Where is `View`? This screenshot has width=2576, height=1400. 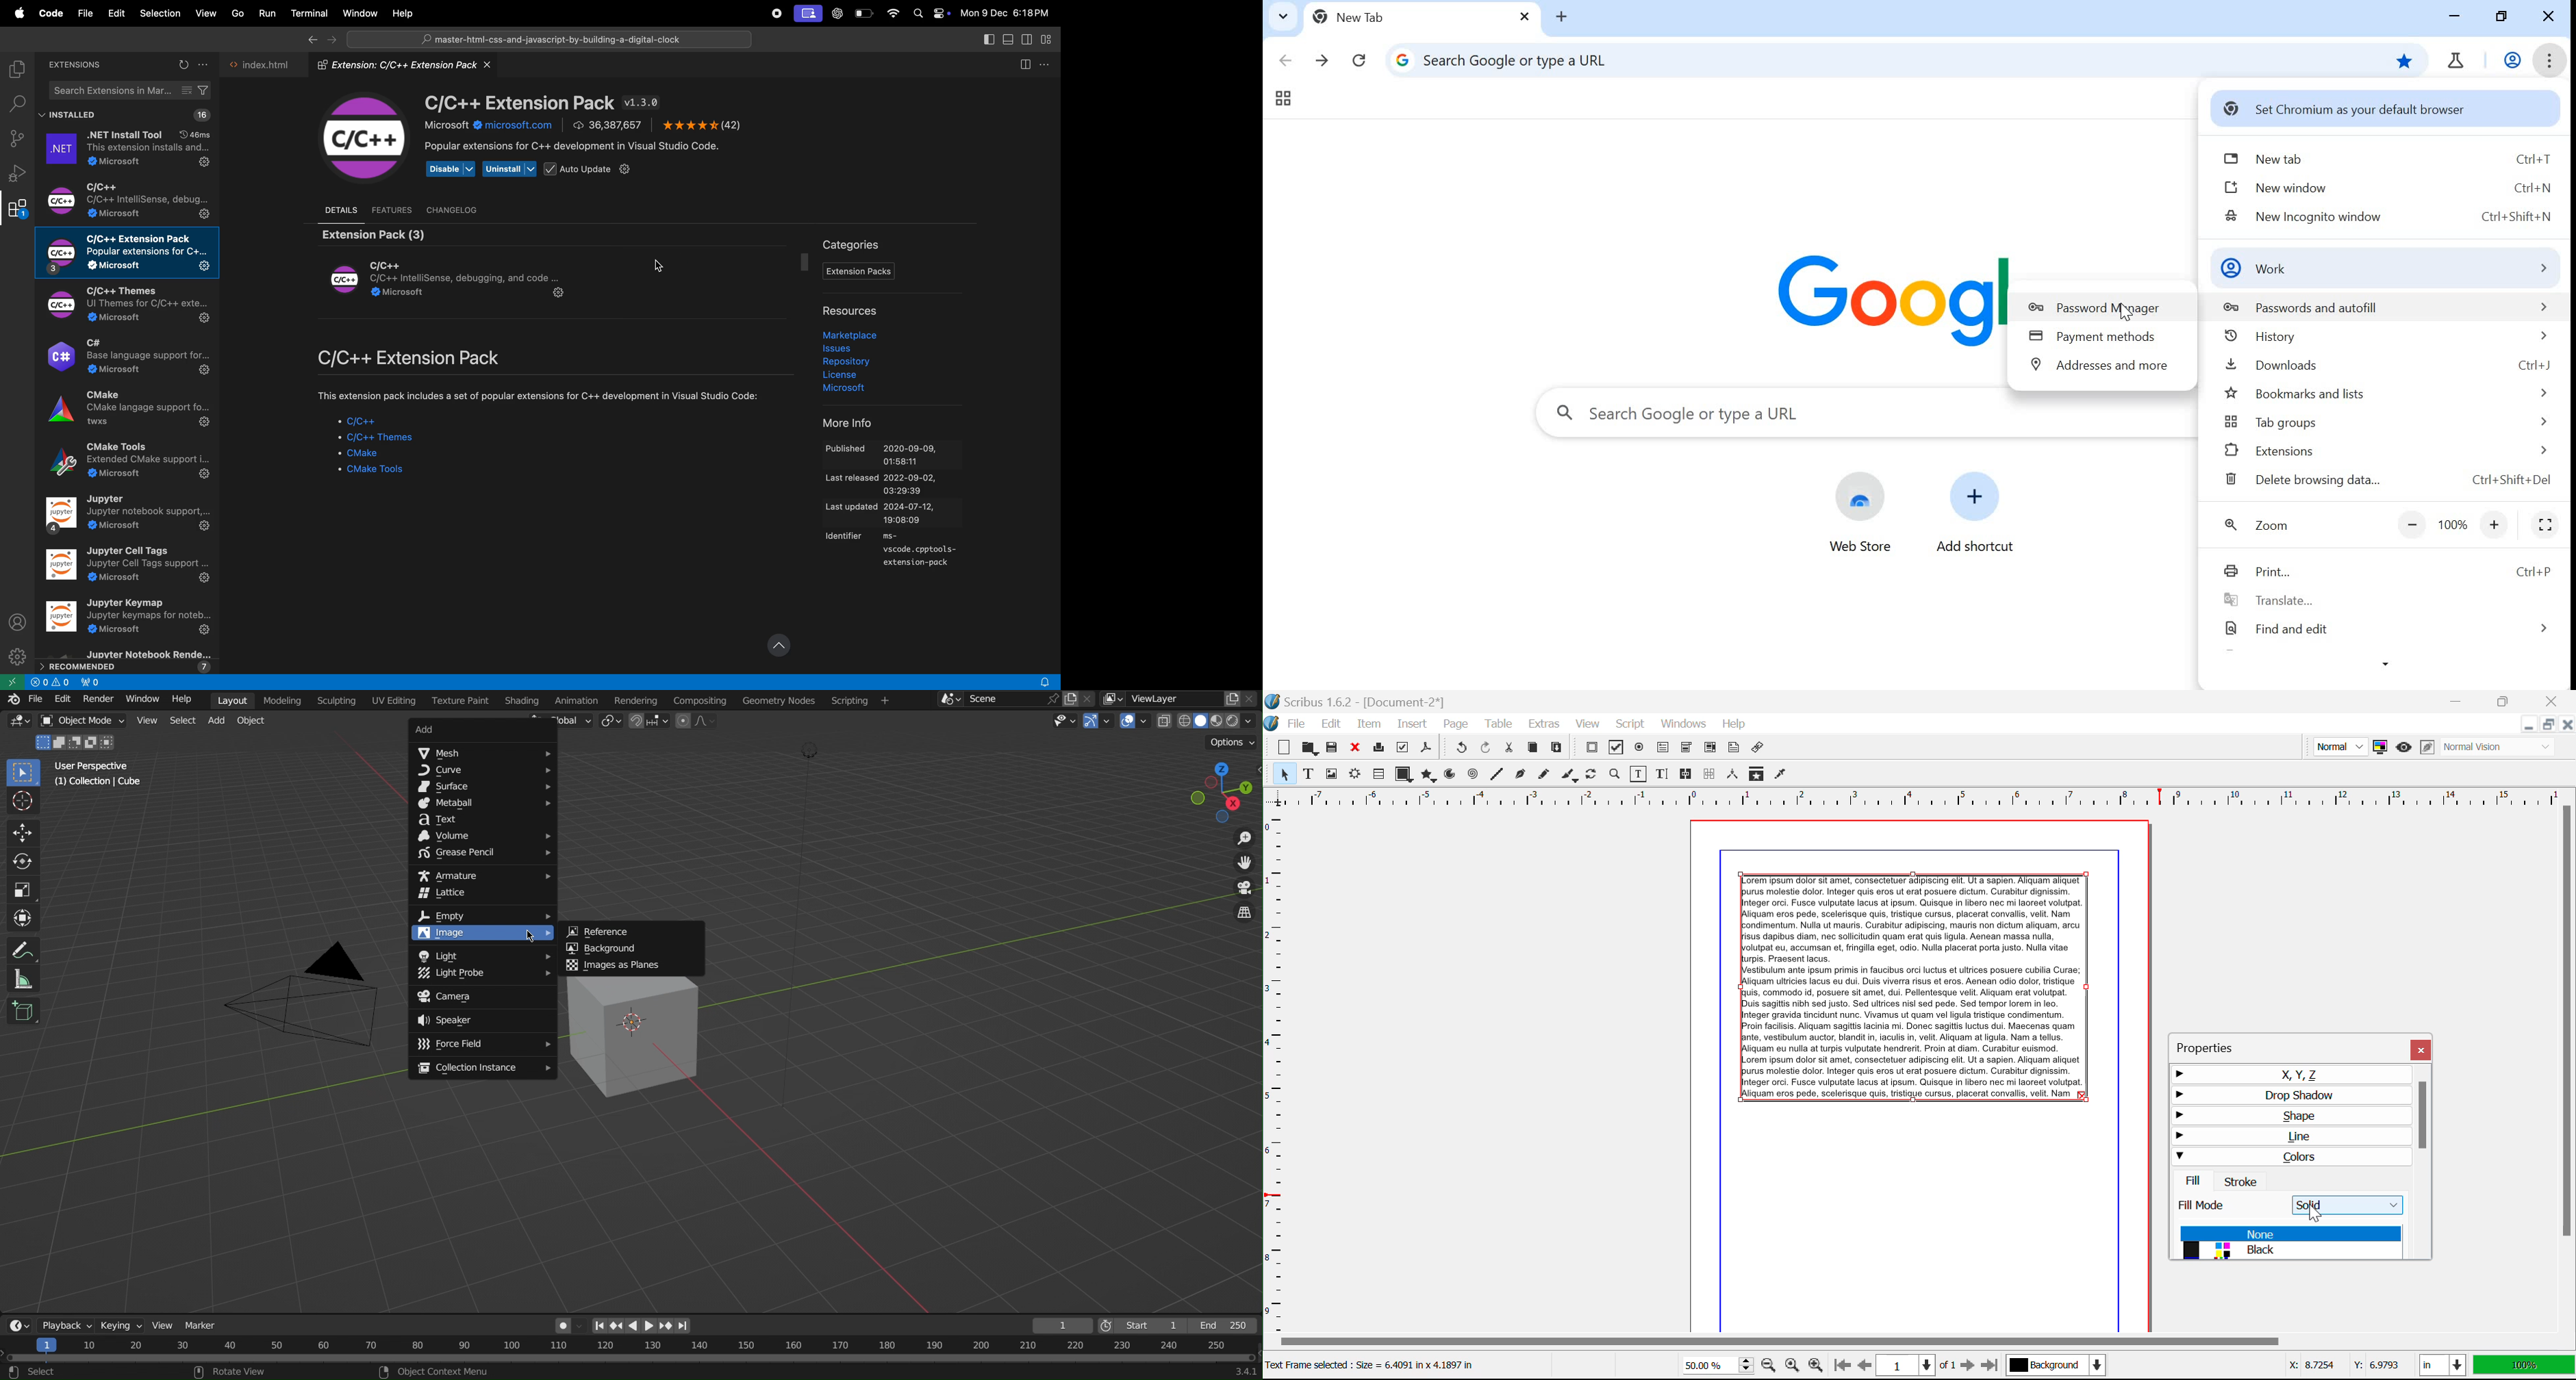 View is located at coordinates (145, 722).